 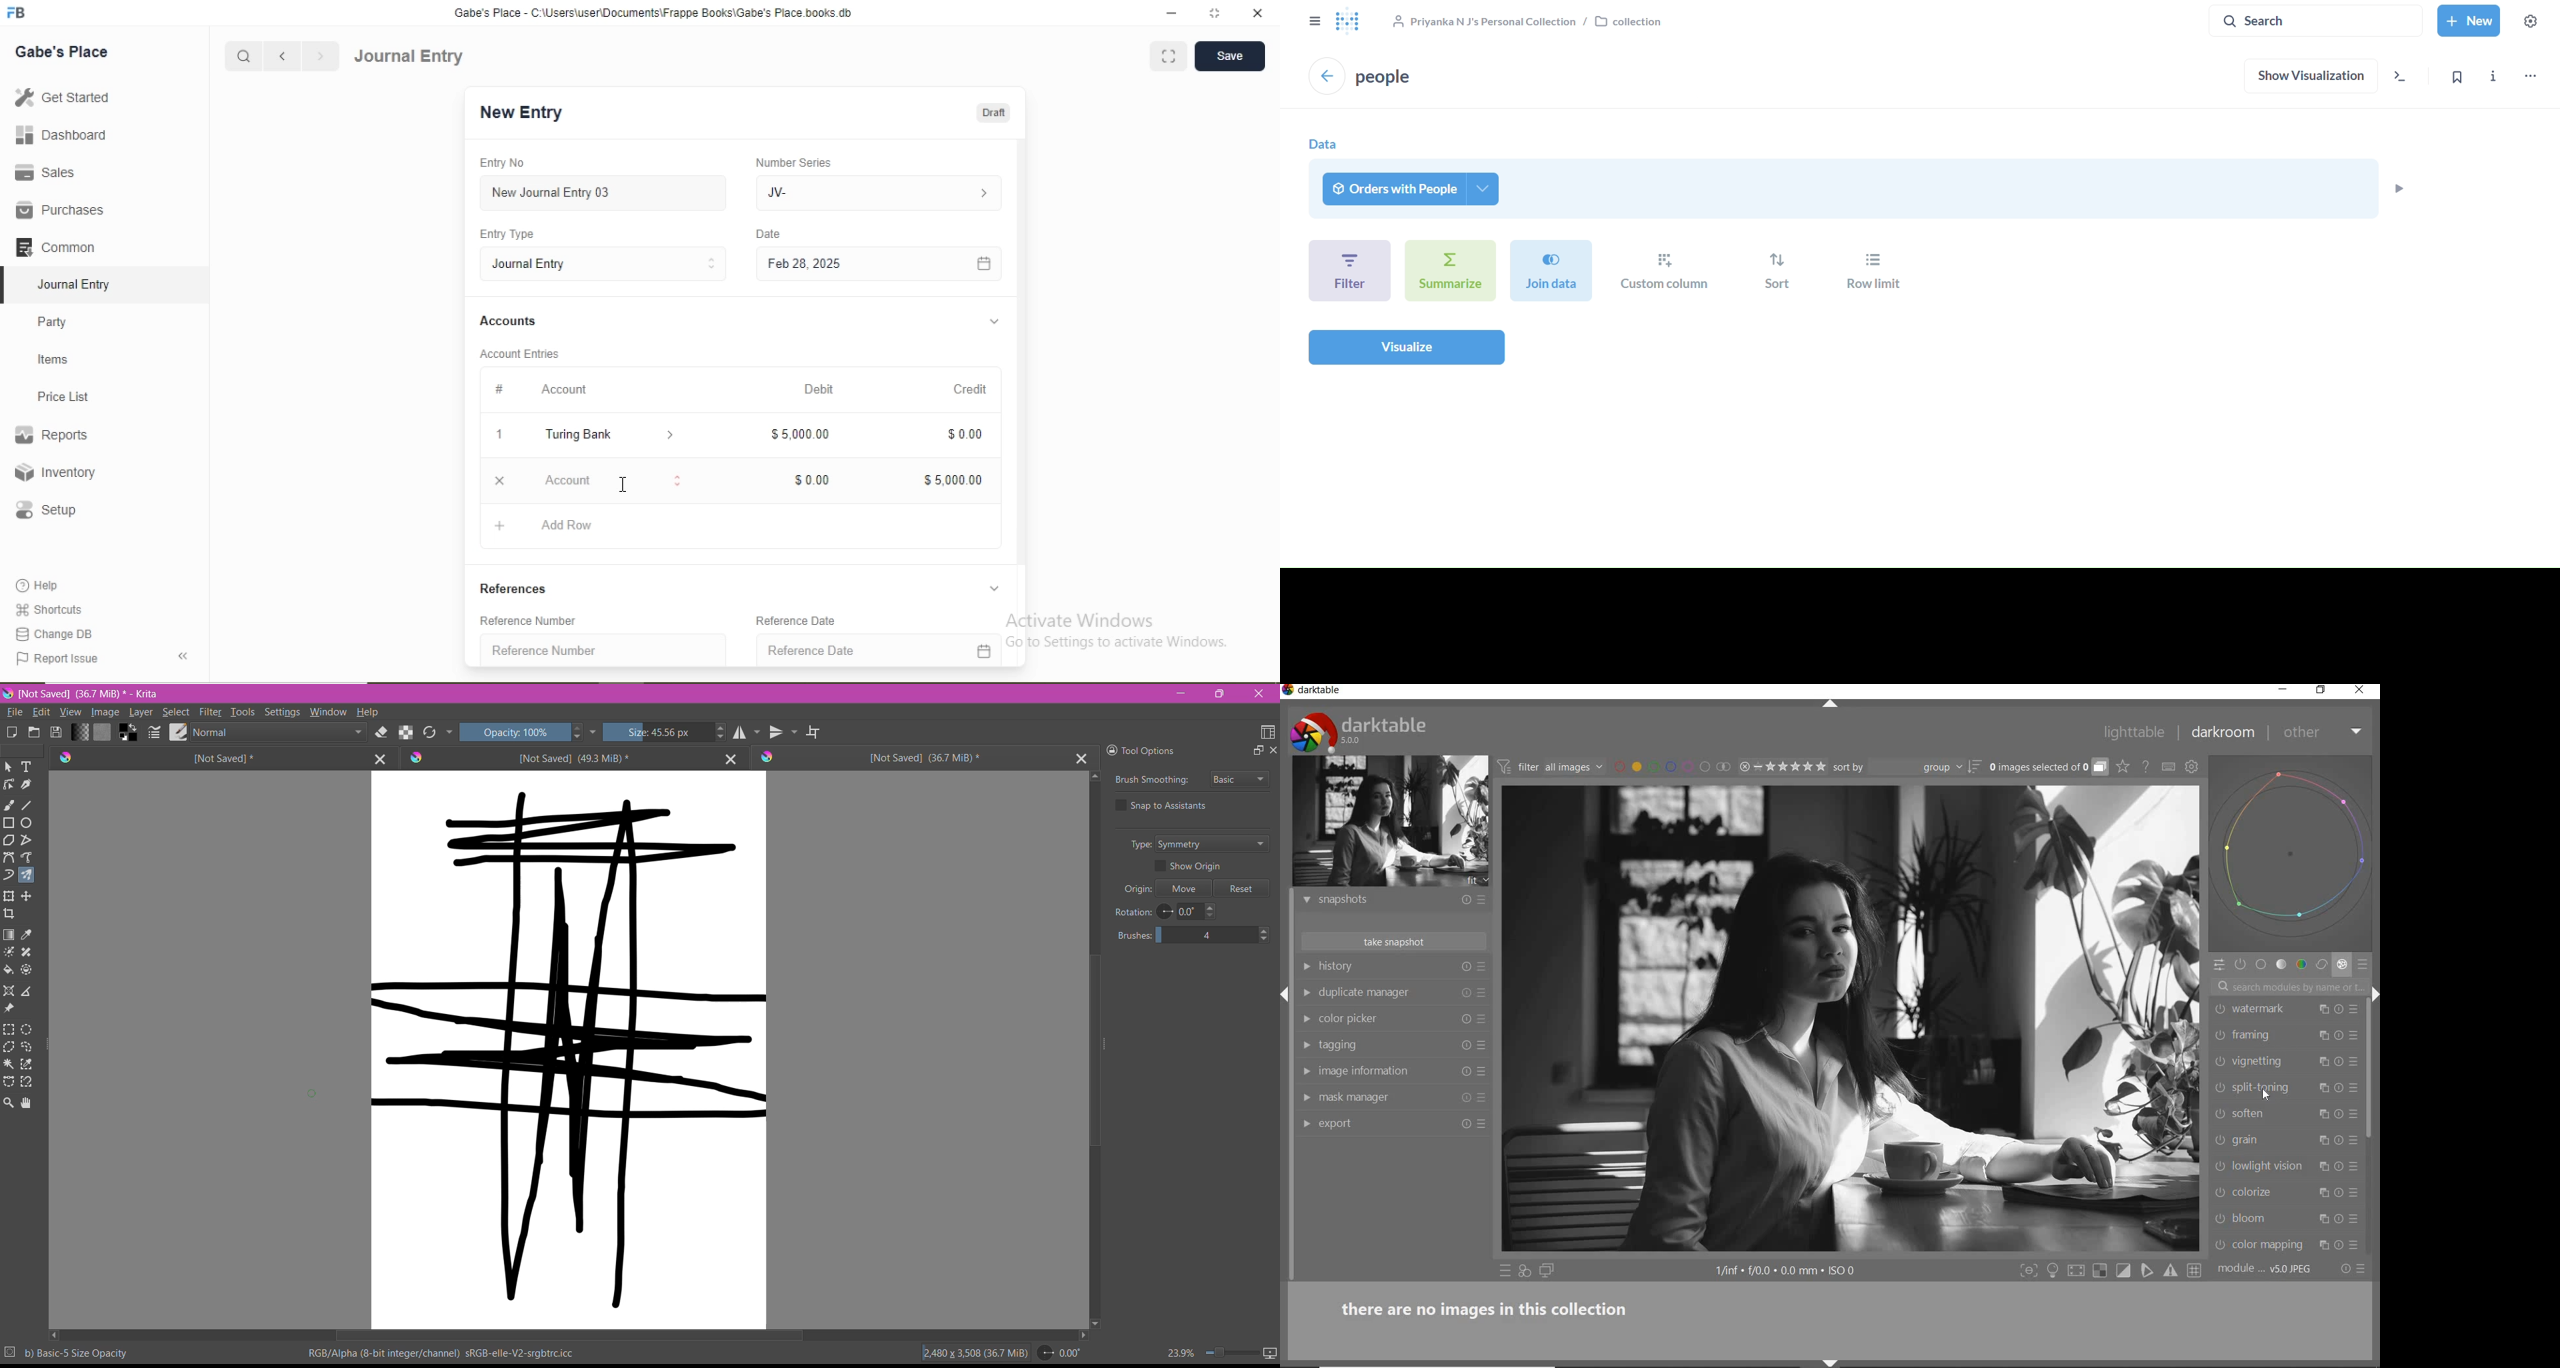 I want to click on Account Entries, so click(x=518, y=354).